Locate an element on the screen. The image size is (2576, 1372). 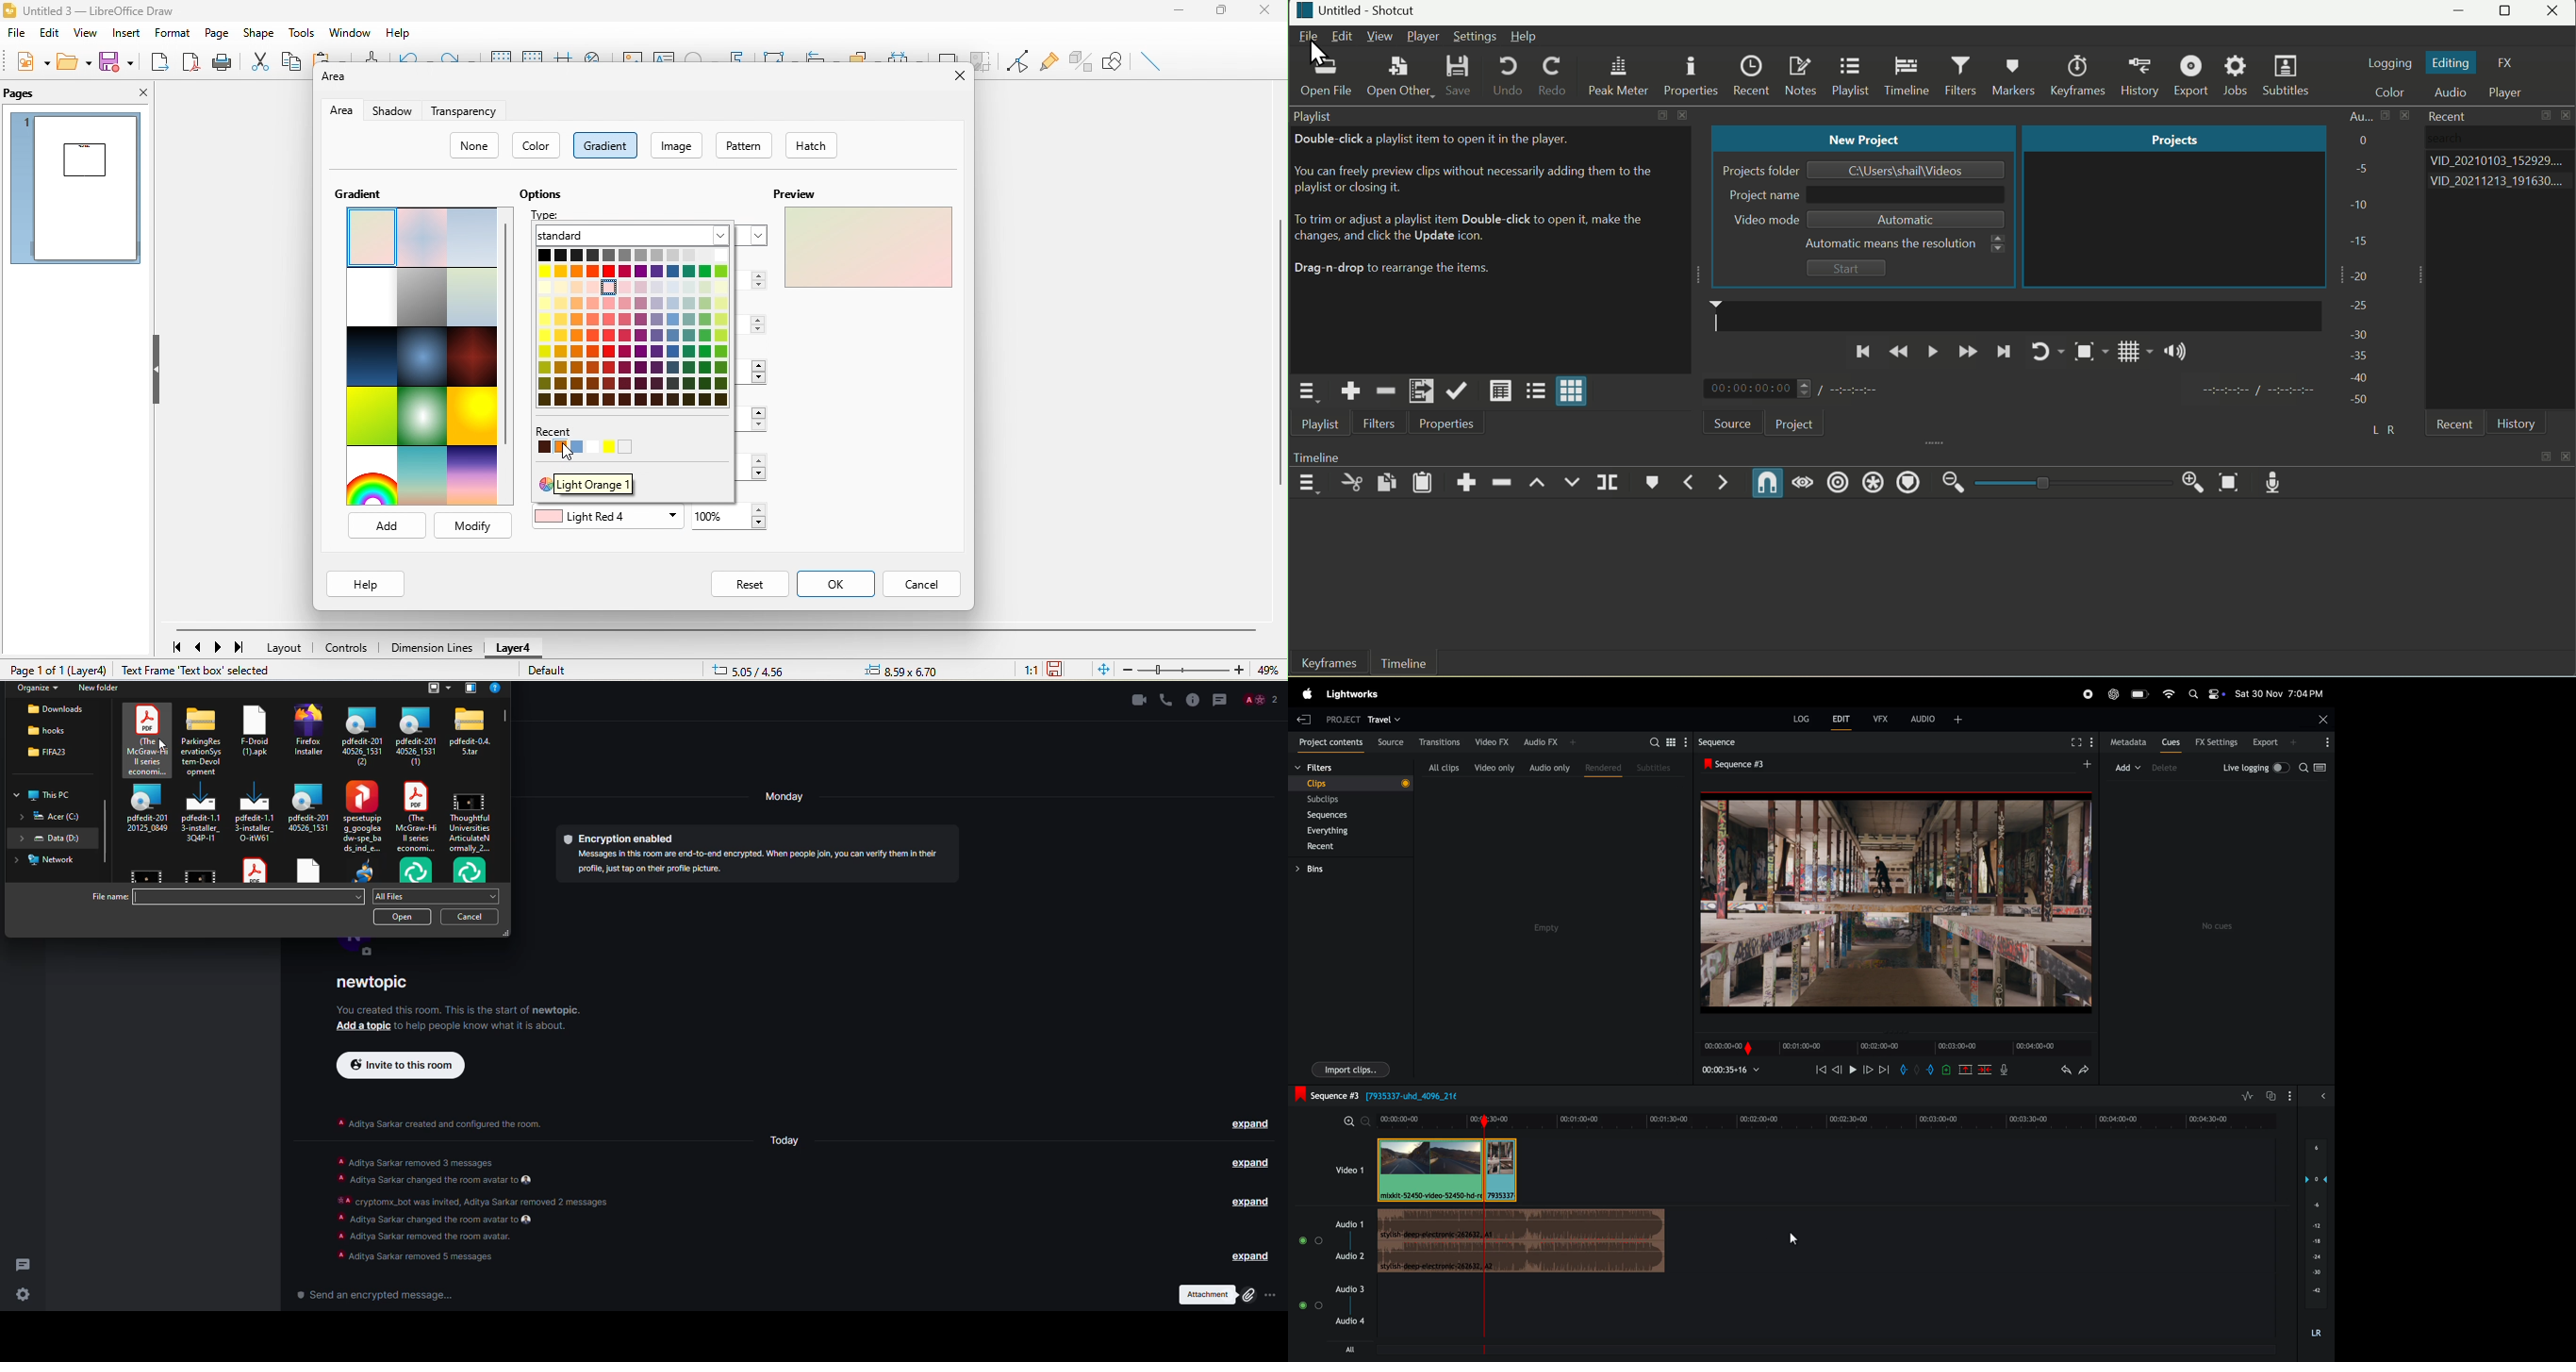
window is located at coordinates (347, 32).